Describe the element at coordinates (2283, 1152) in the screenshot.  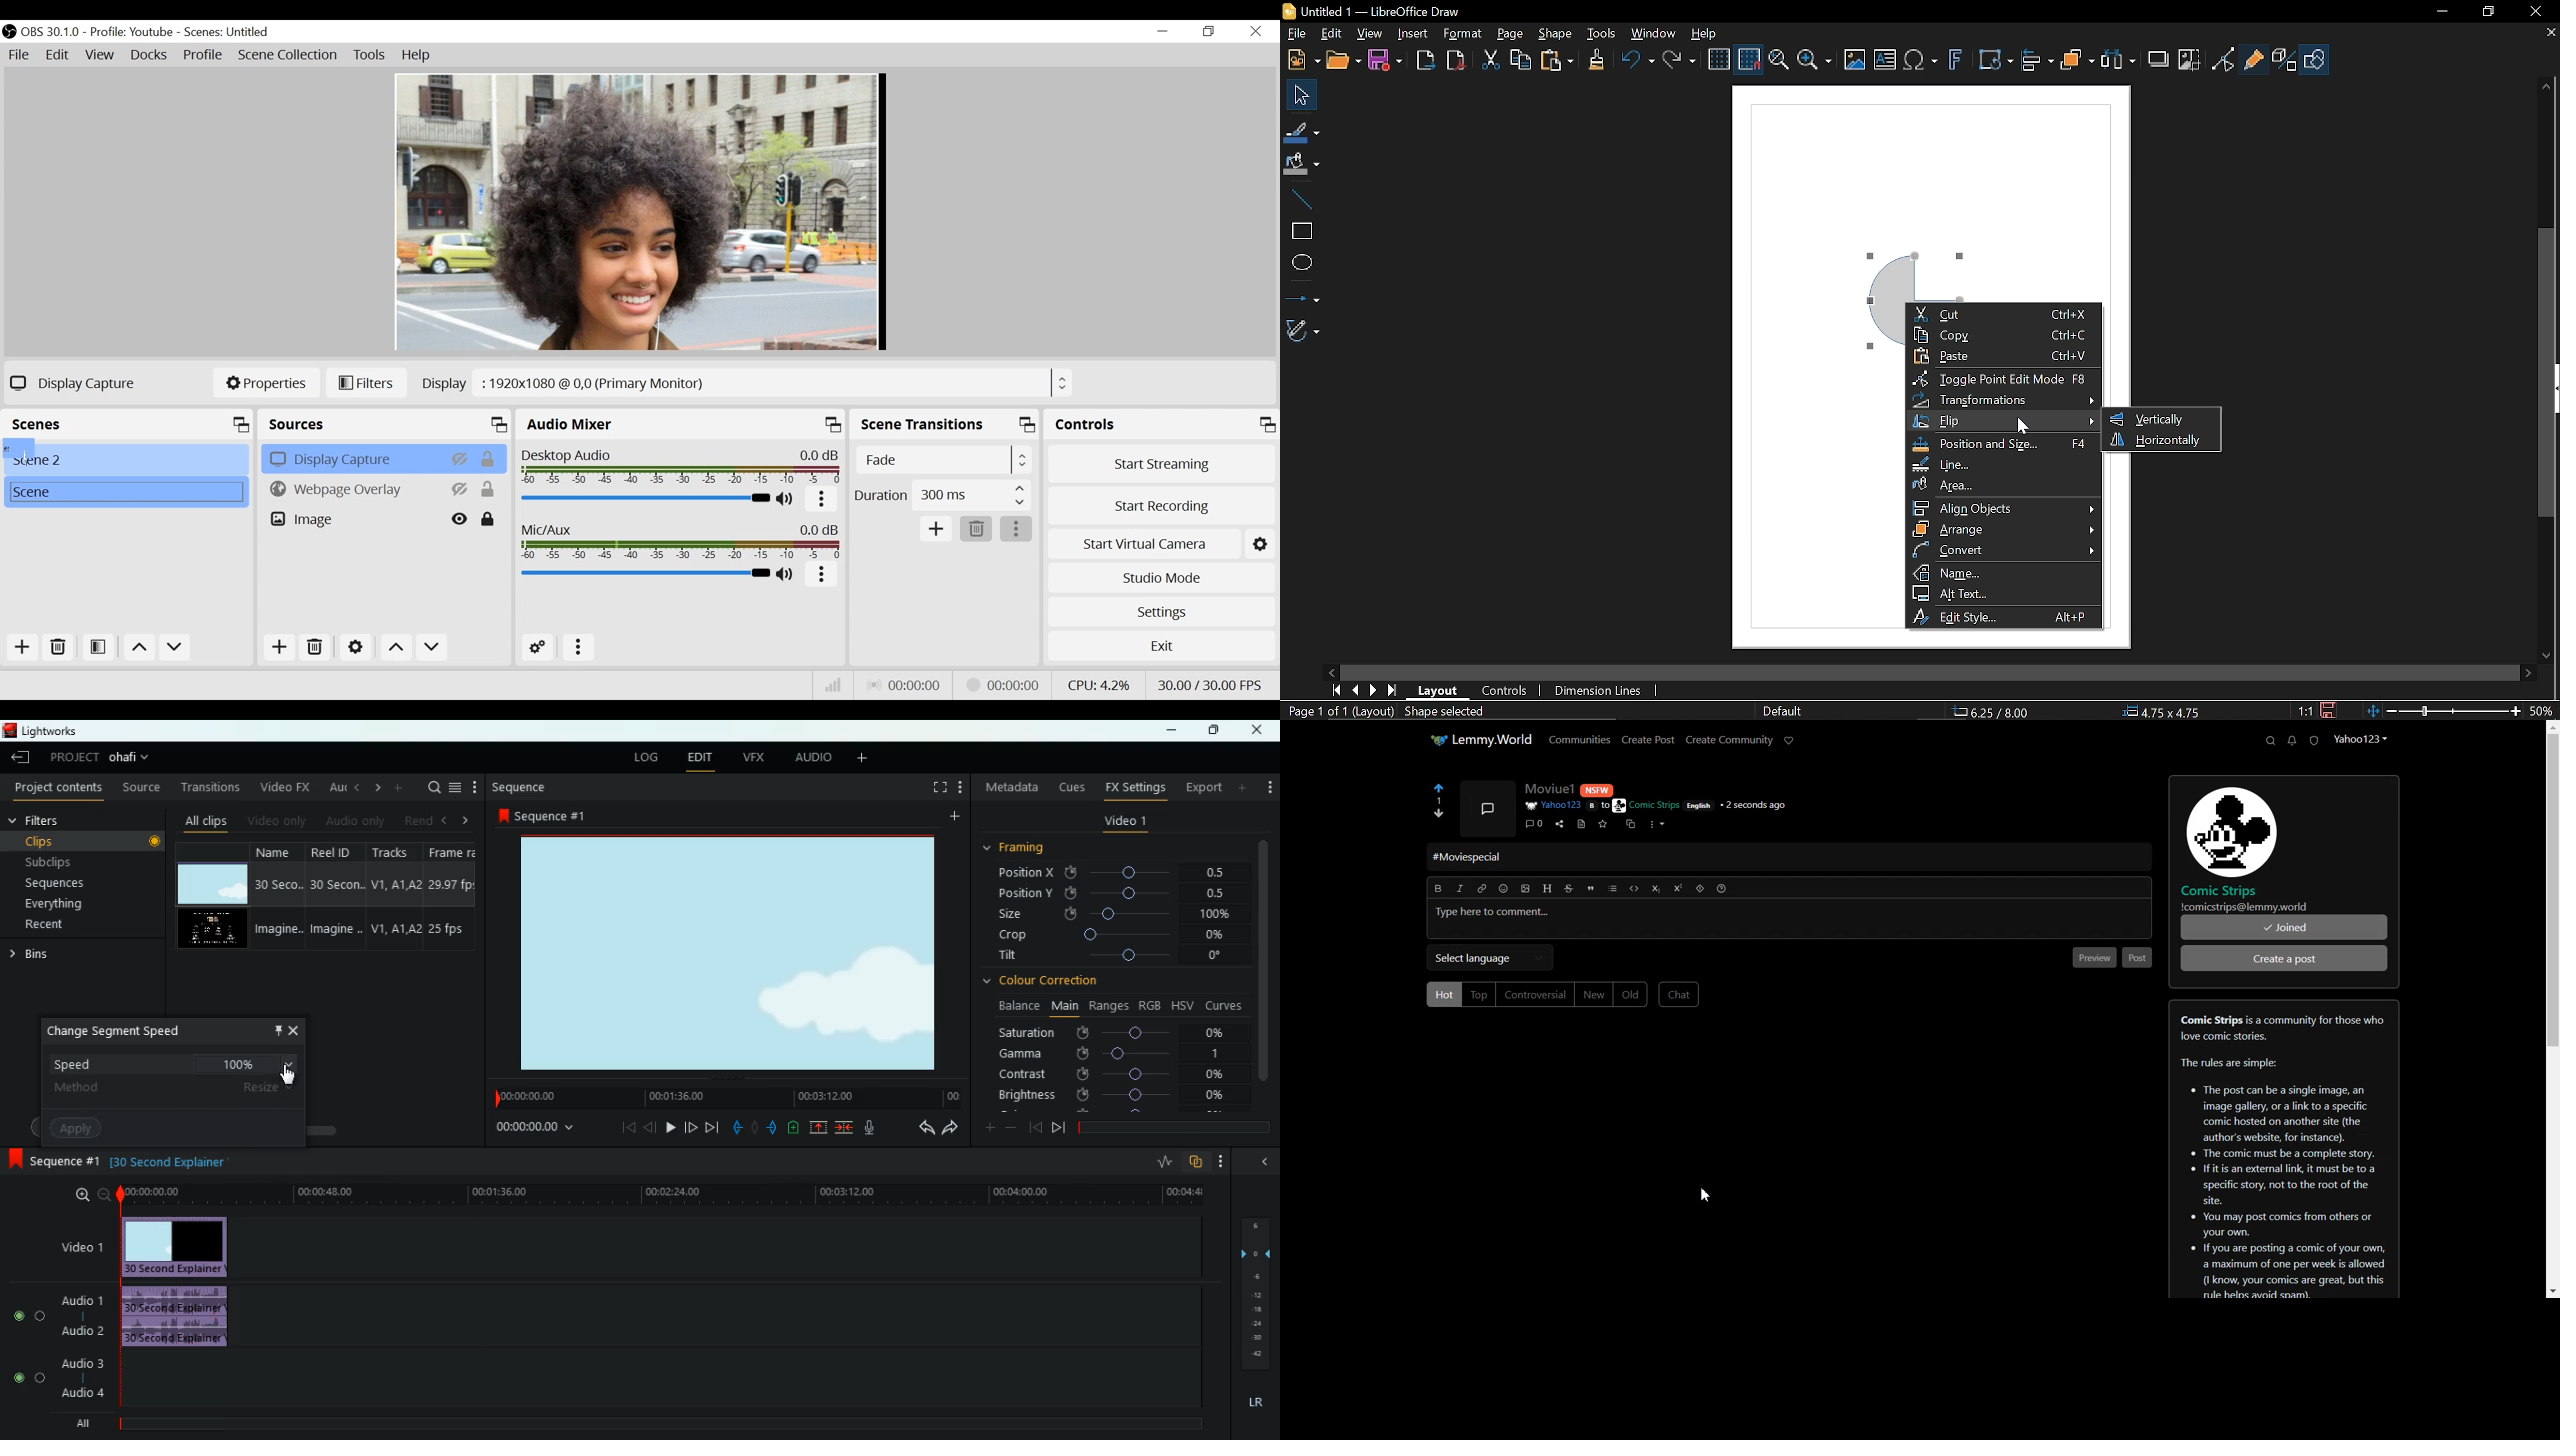
I see `Text` at that location.